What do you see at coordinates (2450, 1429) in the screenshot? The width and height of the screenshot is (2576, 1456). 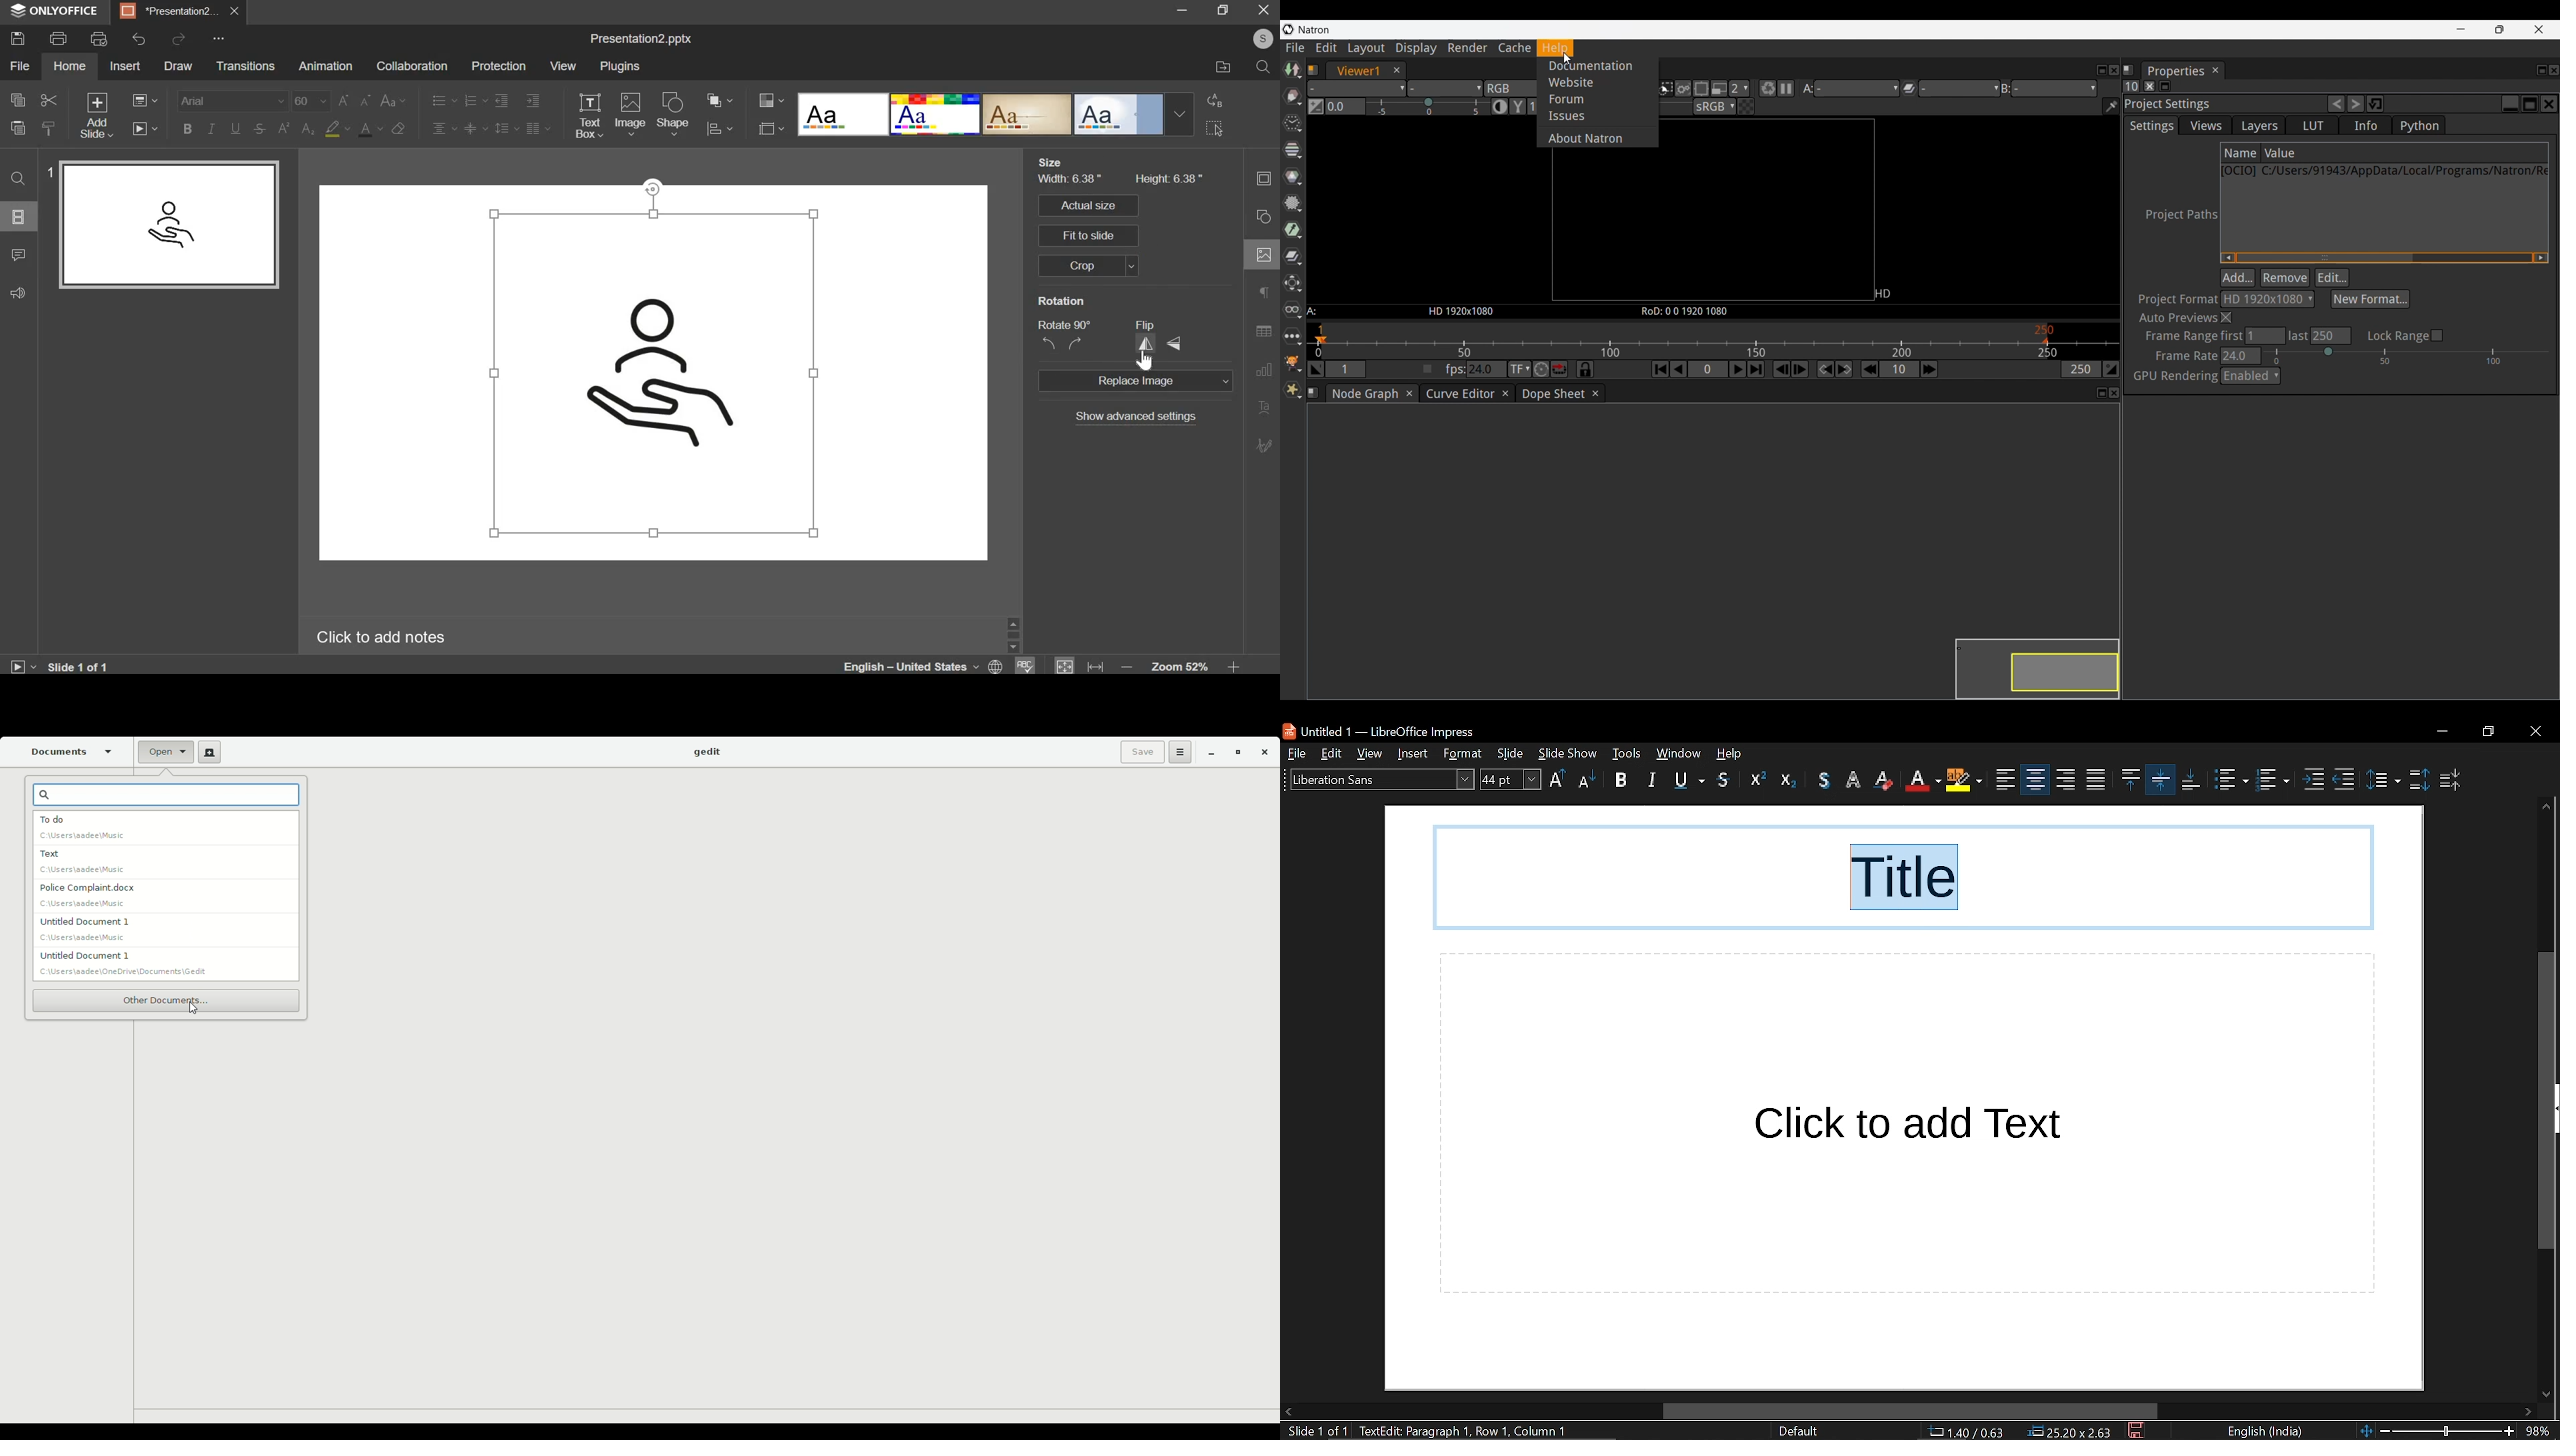 I see `slider` at bounding box center [2450, 1429].